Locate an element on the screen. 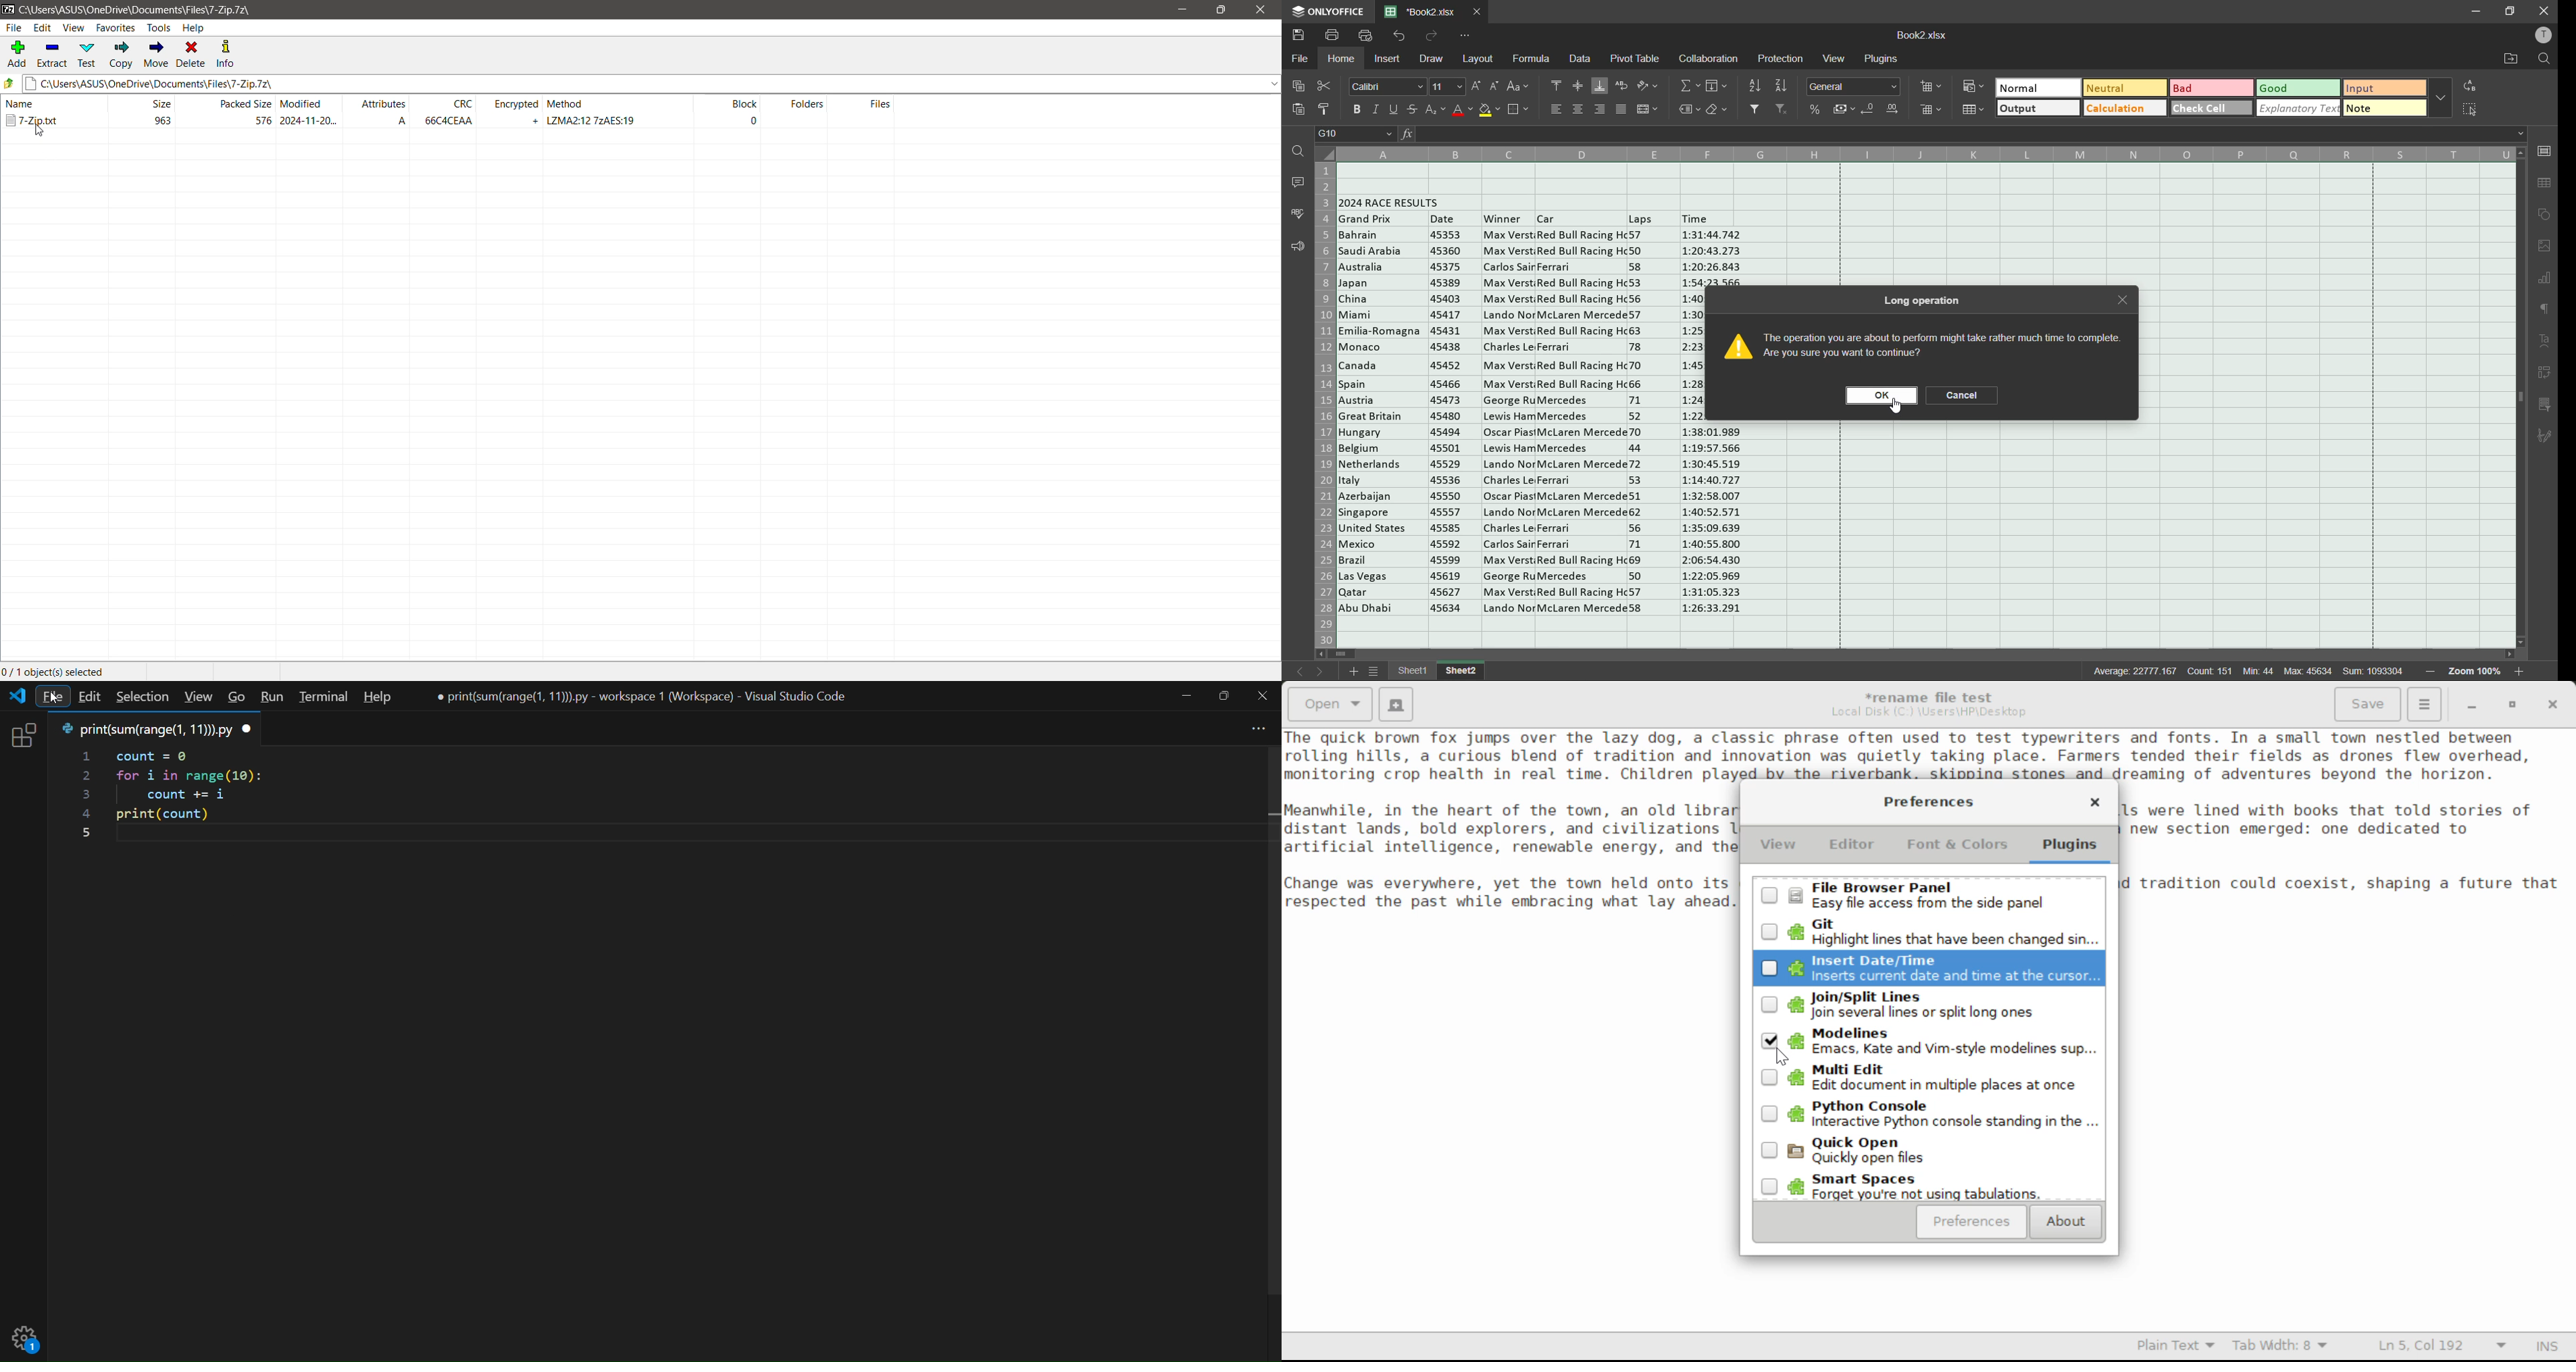 The width and height of the screenshot is (2576, 1372). charts  is located at coordinates (2545, 279).